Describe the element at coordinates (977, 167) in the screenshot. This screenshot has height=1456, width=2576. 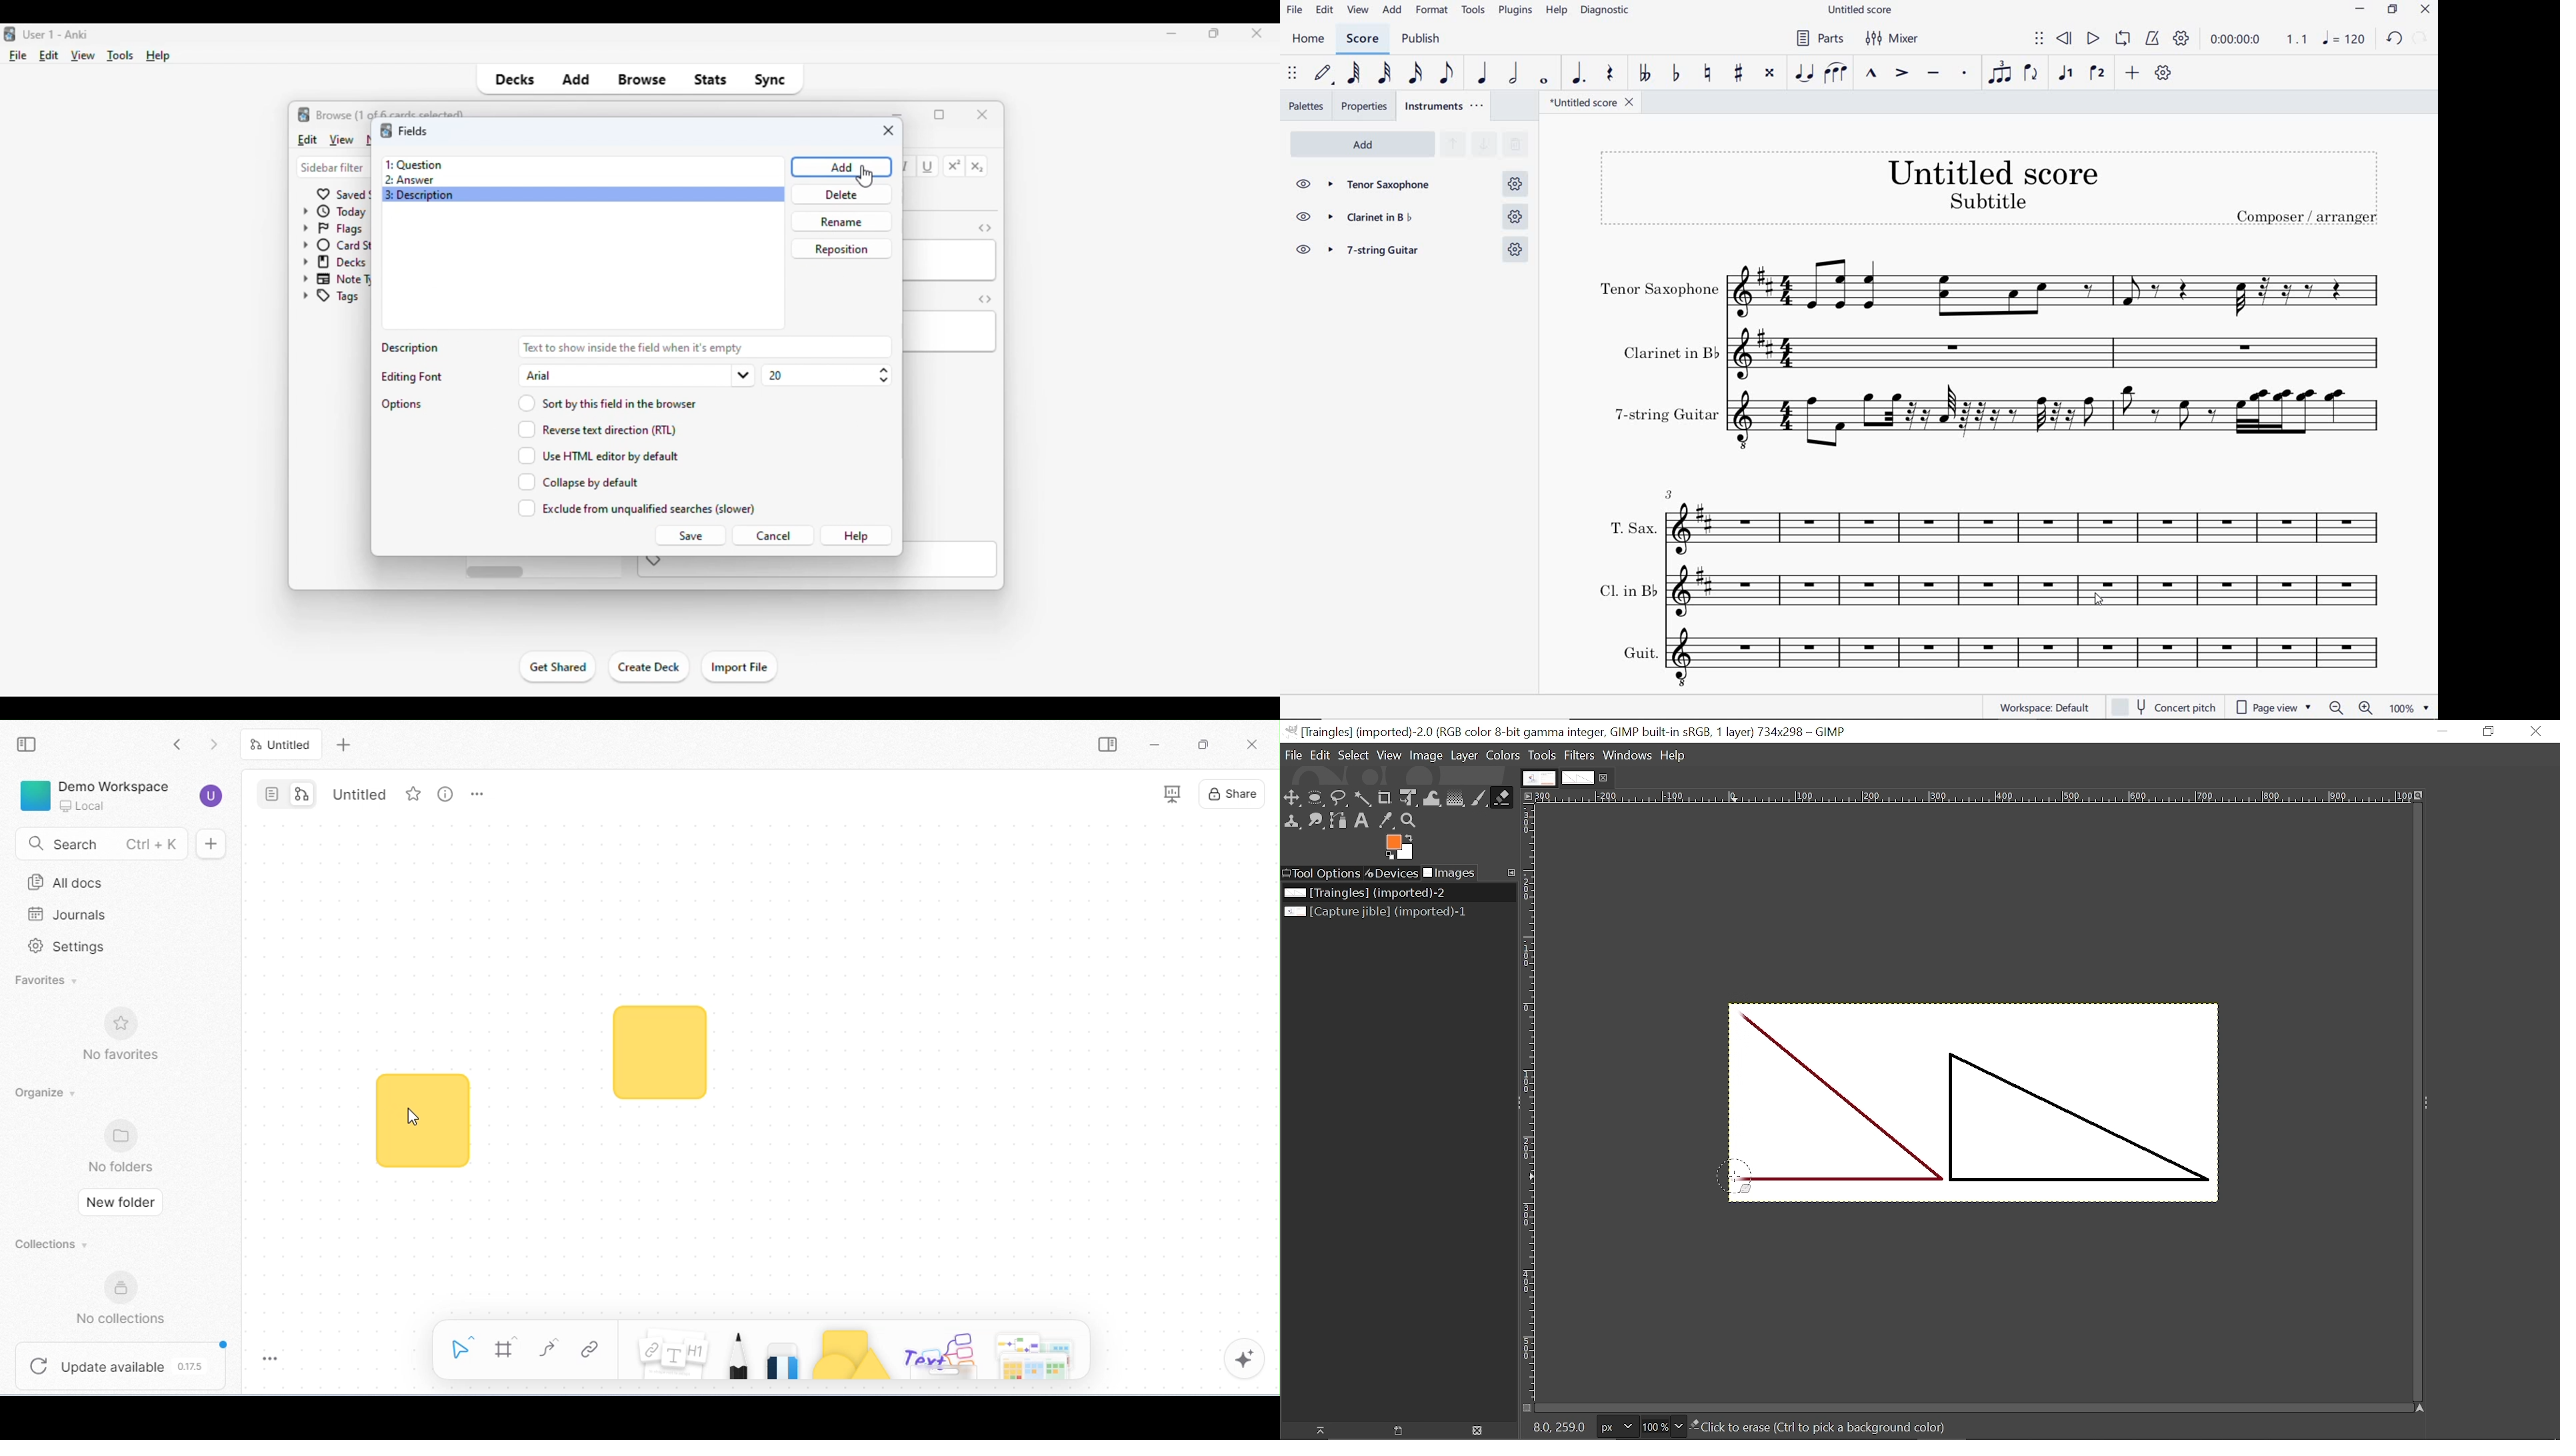
I see `subscript` at that location.